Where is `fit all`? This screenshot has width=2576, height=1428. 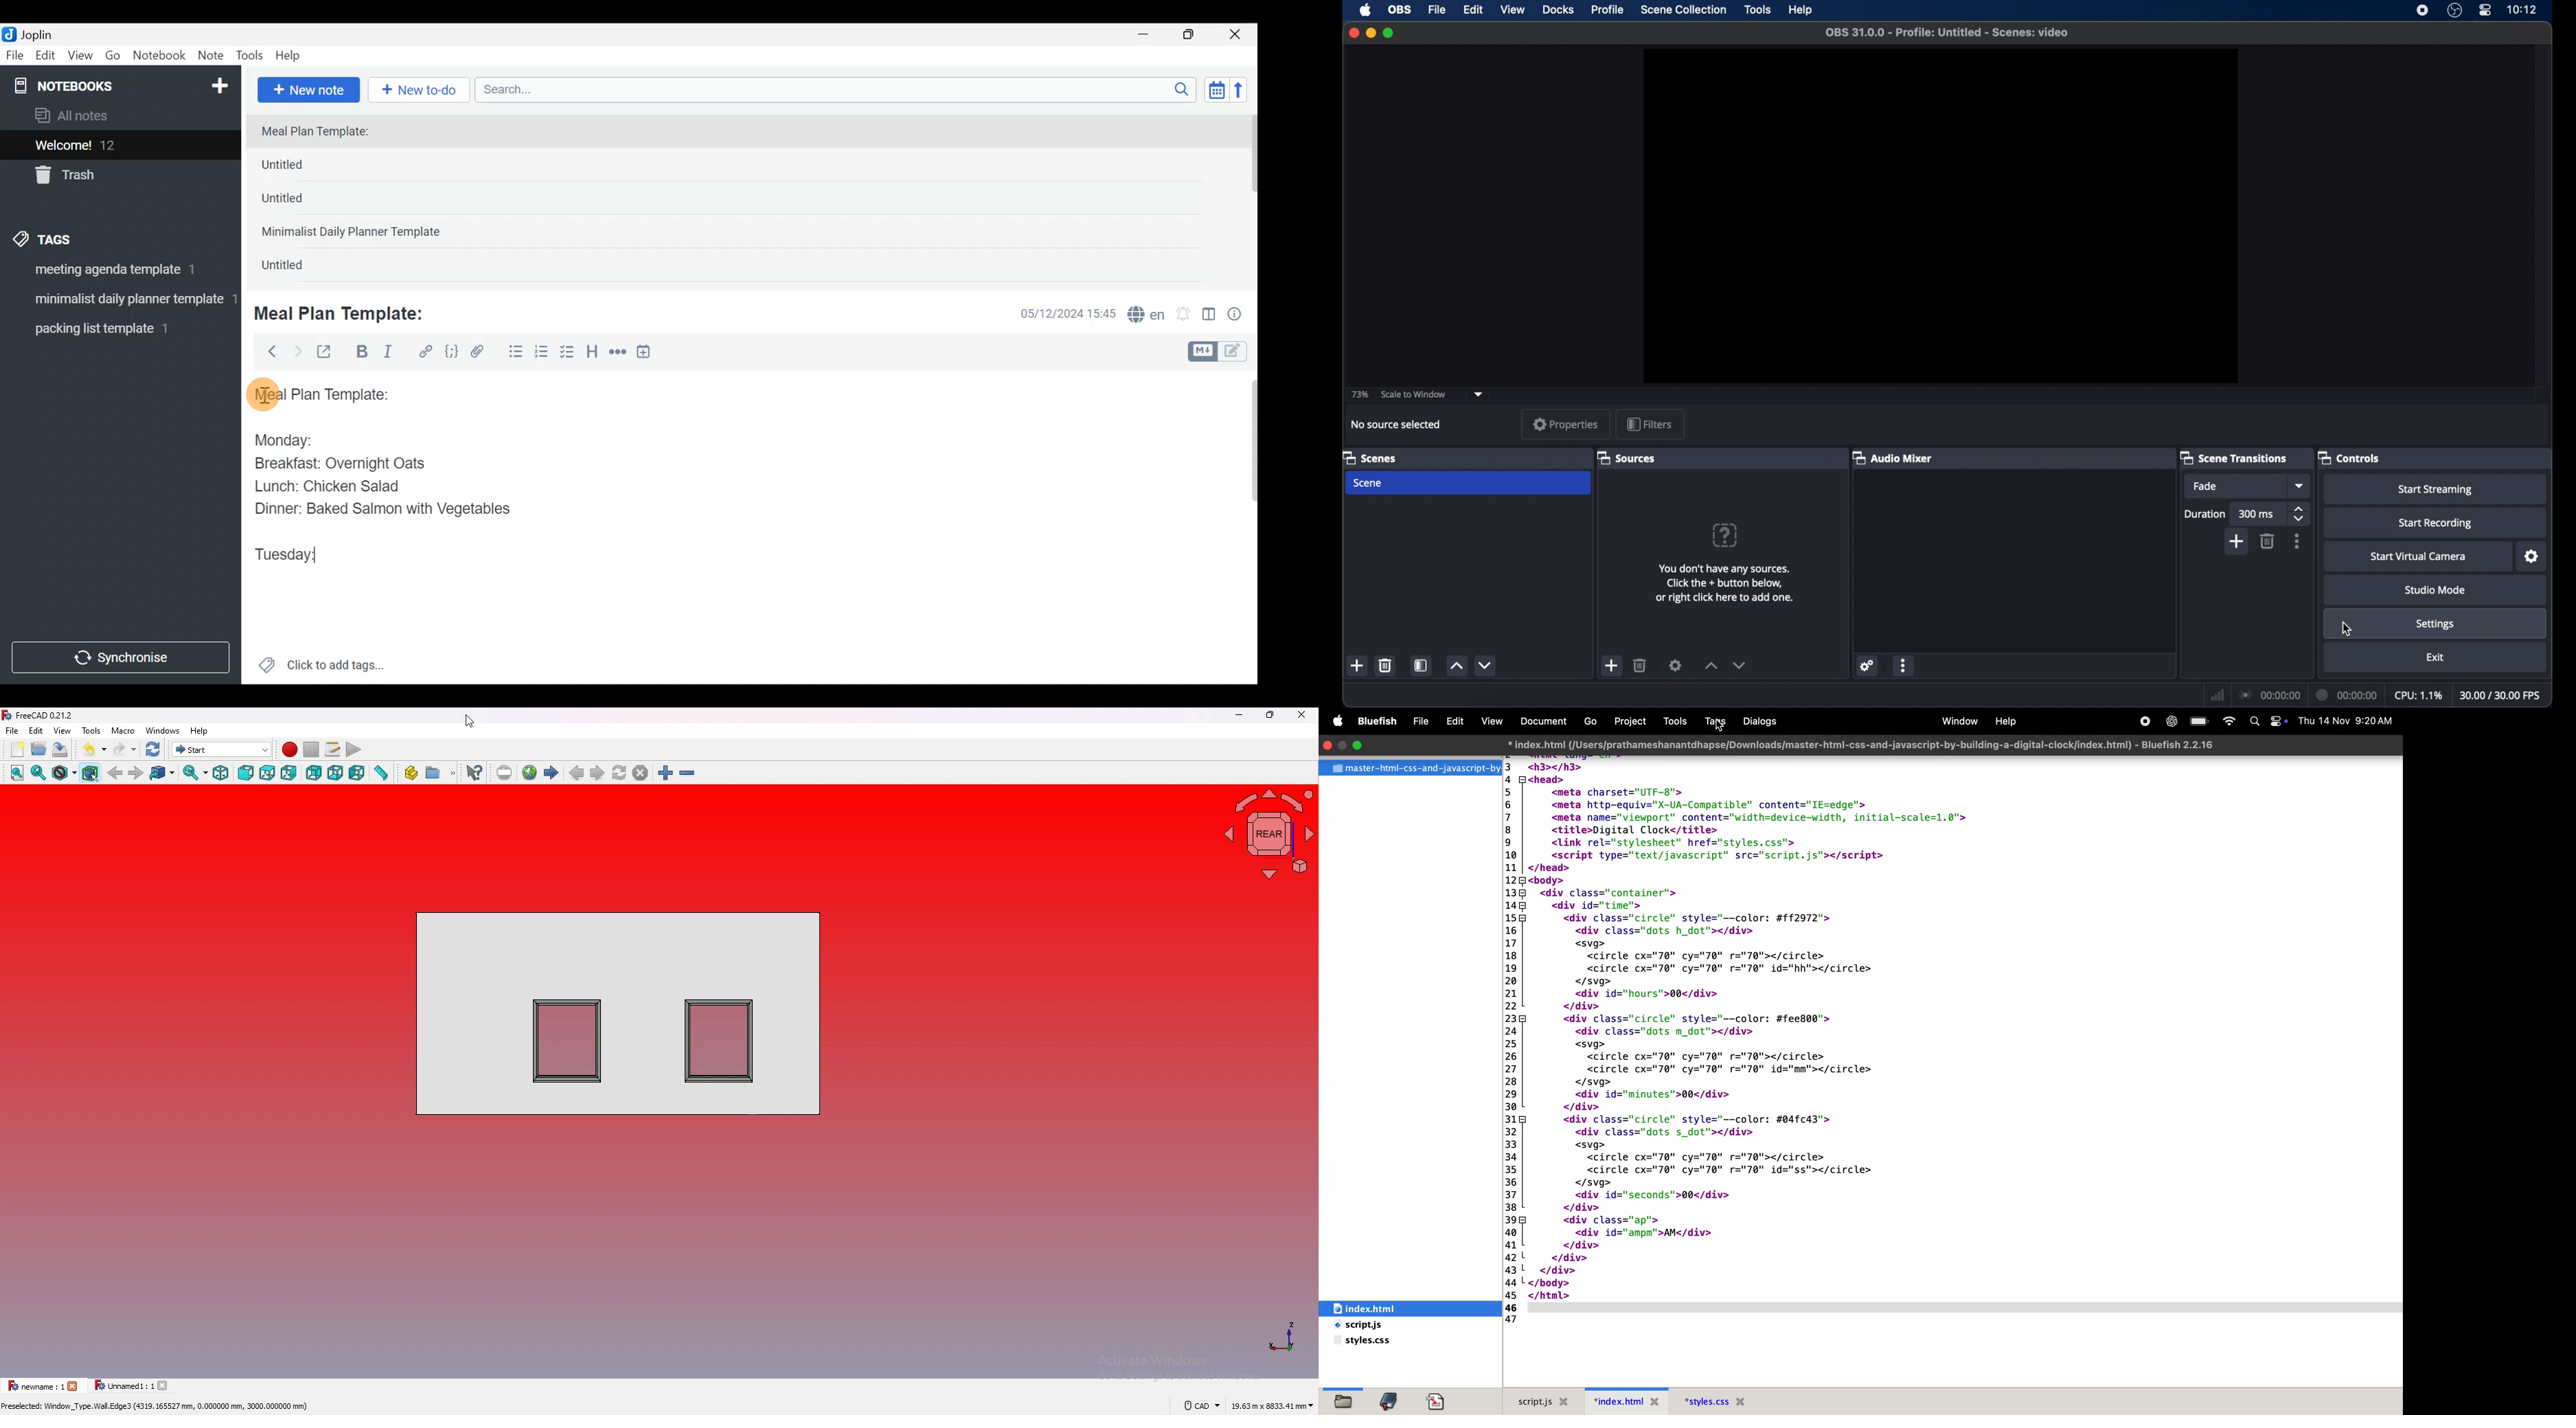
fit all is located at coordinates (17, 773).